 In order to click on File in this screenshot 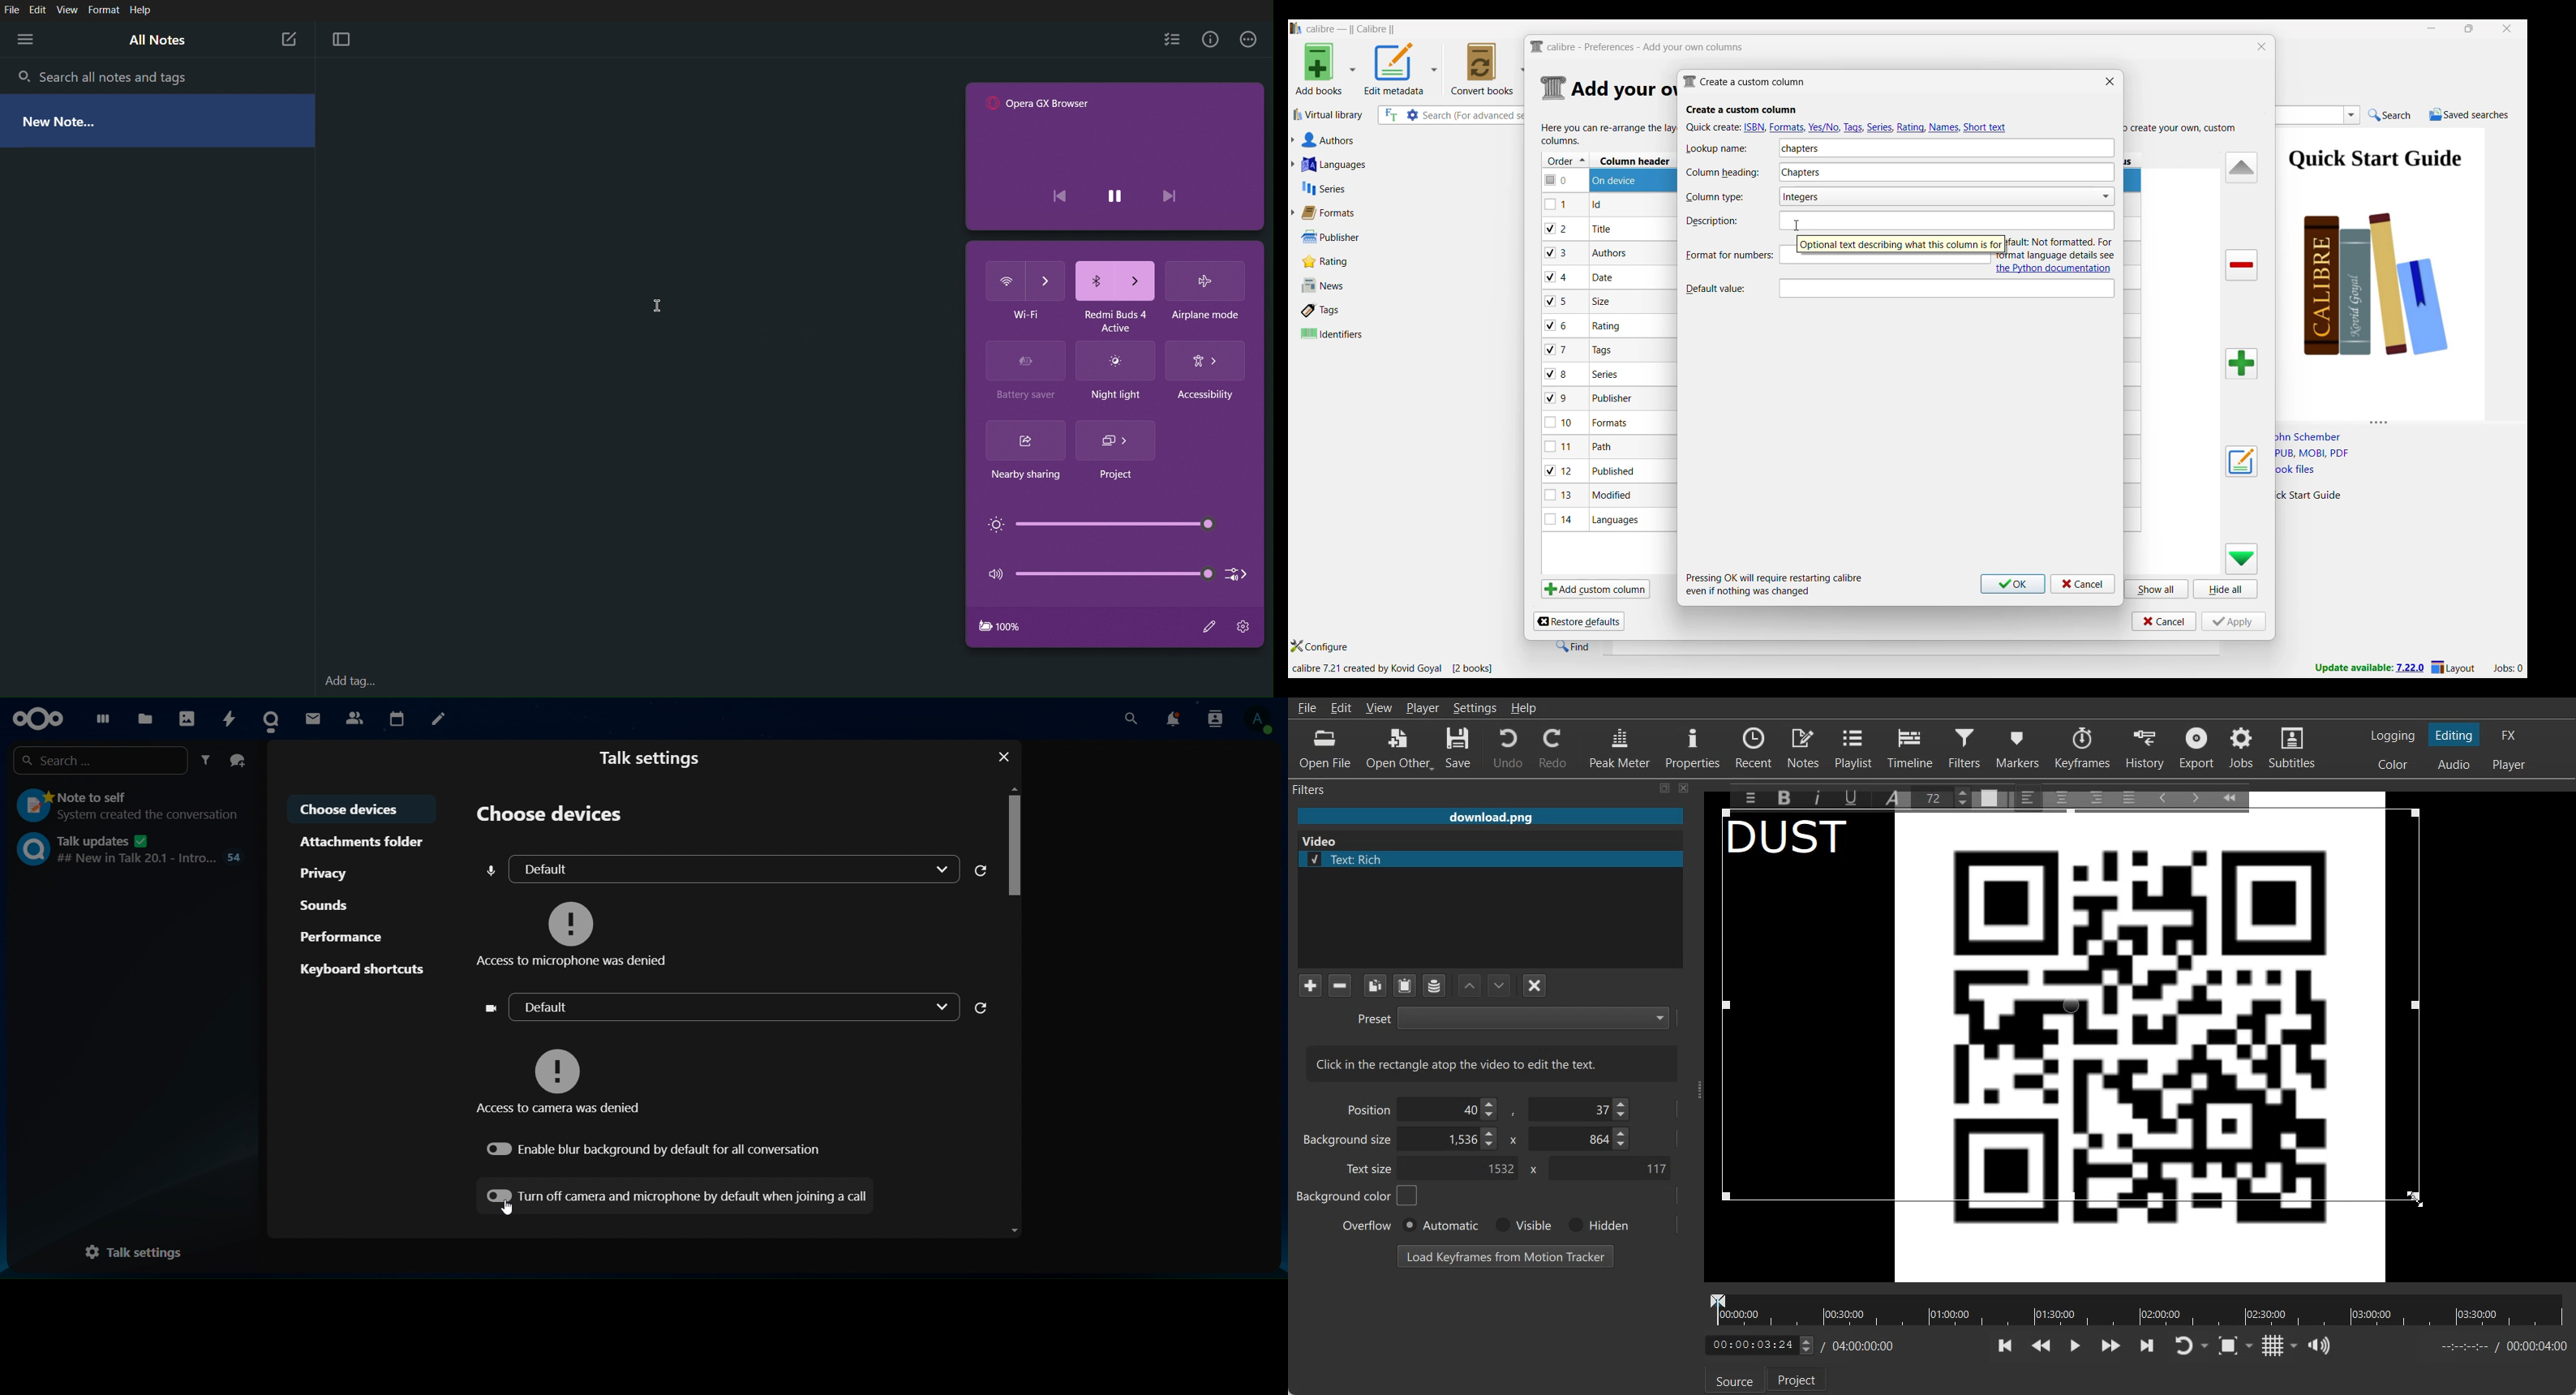, I will do `click(1307, 708)`.